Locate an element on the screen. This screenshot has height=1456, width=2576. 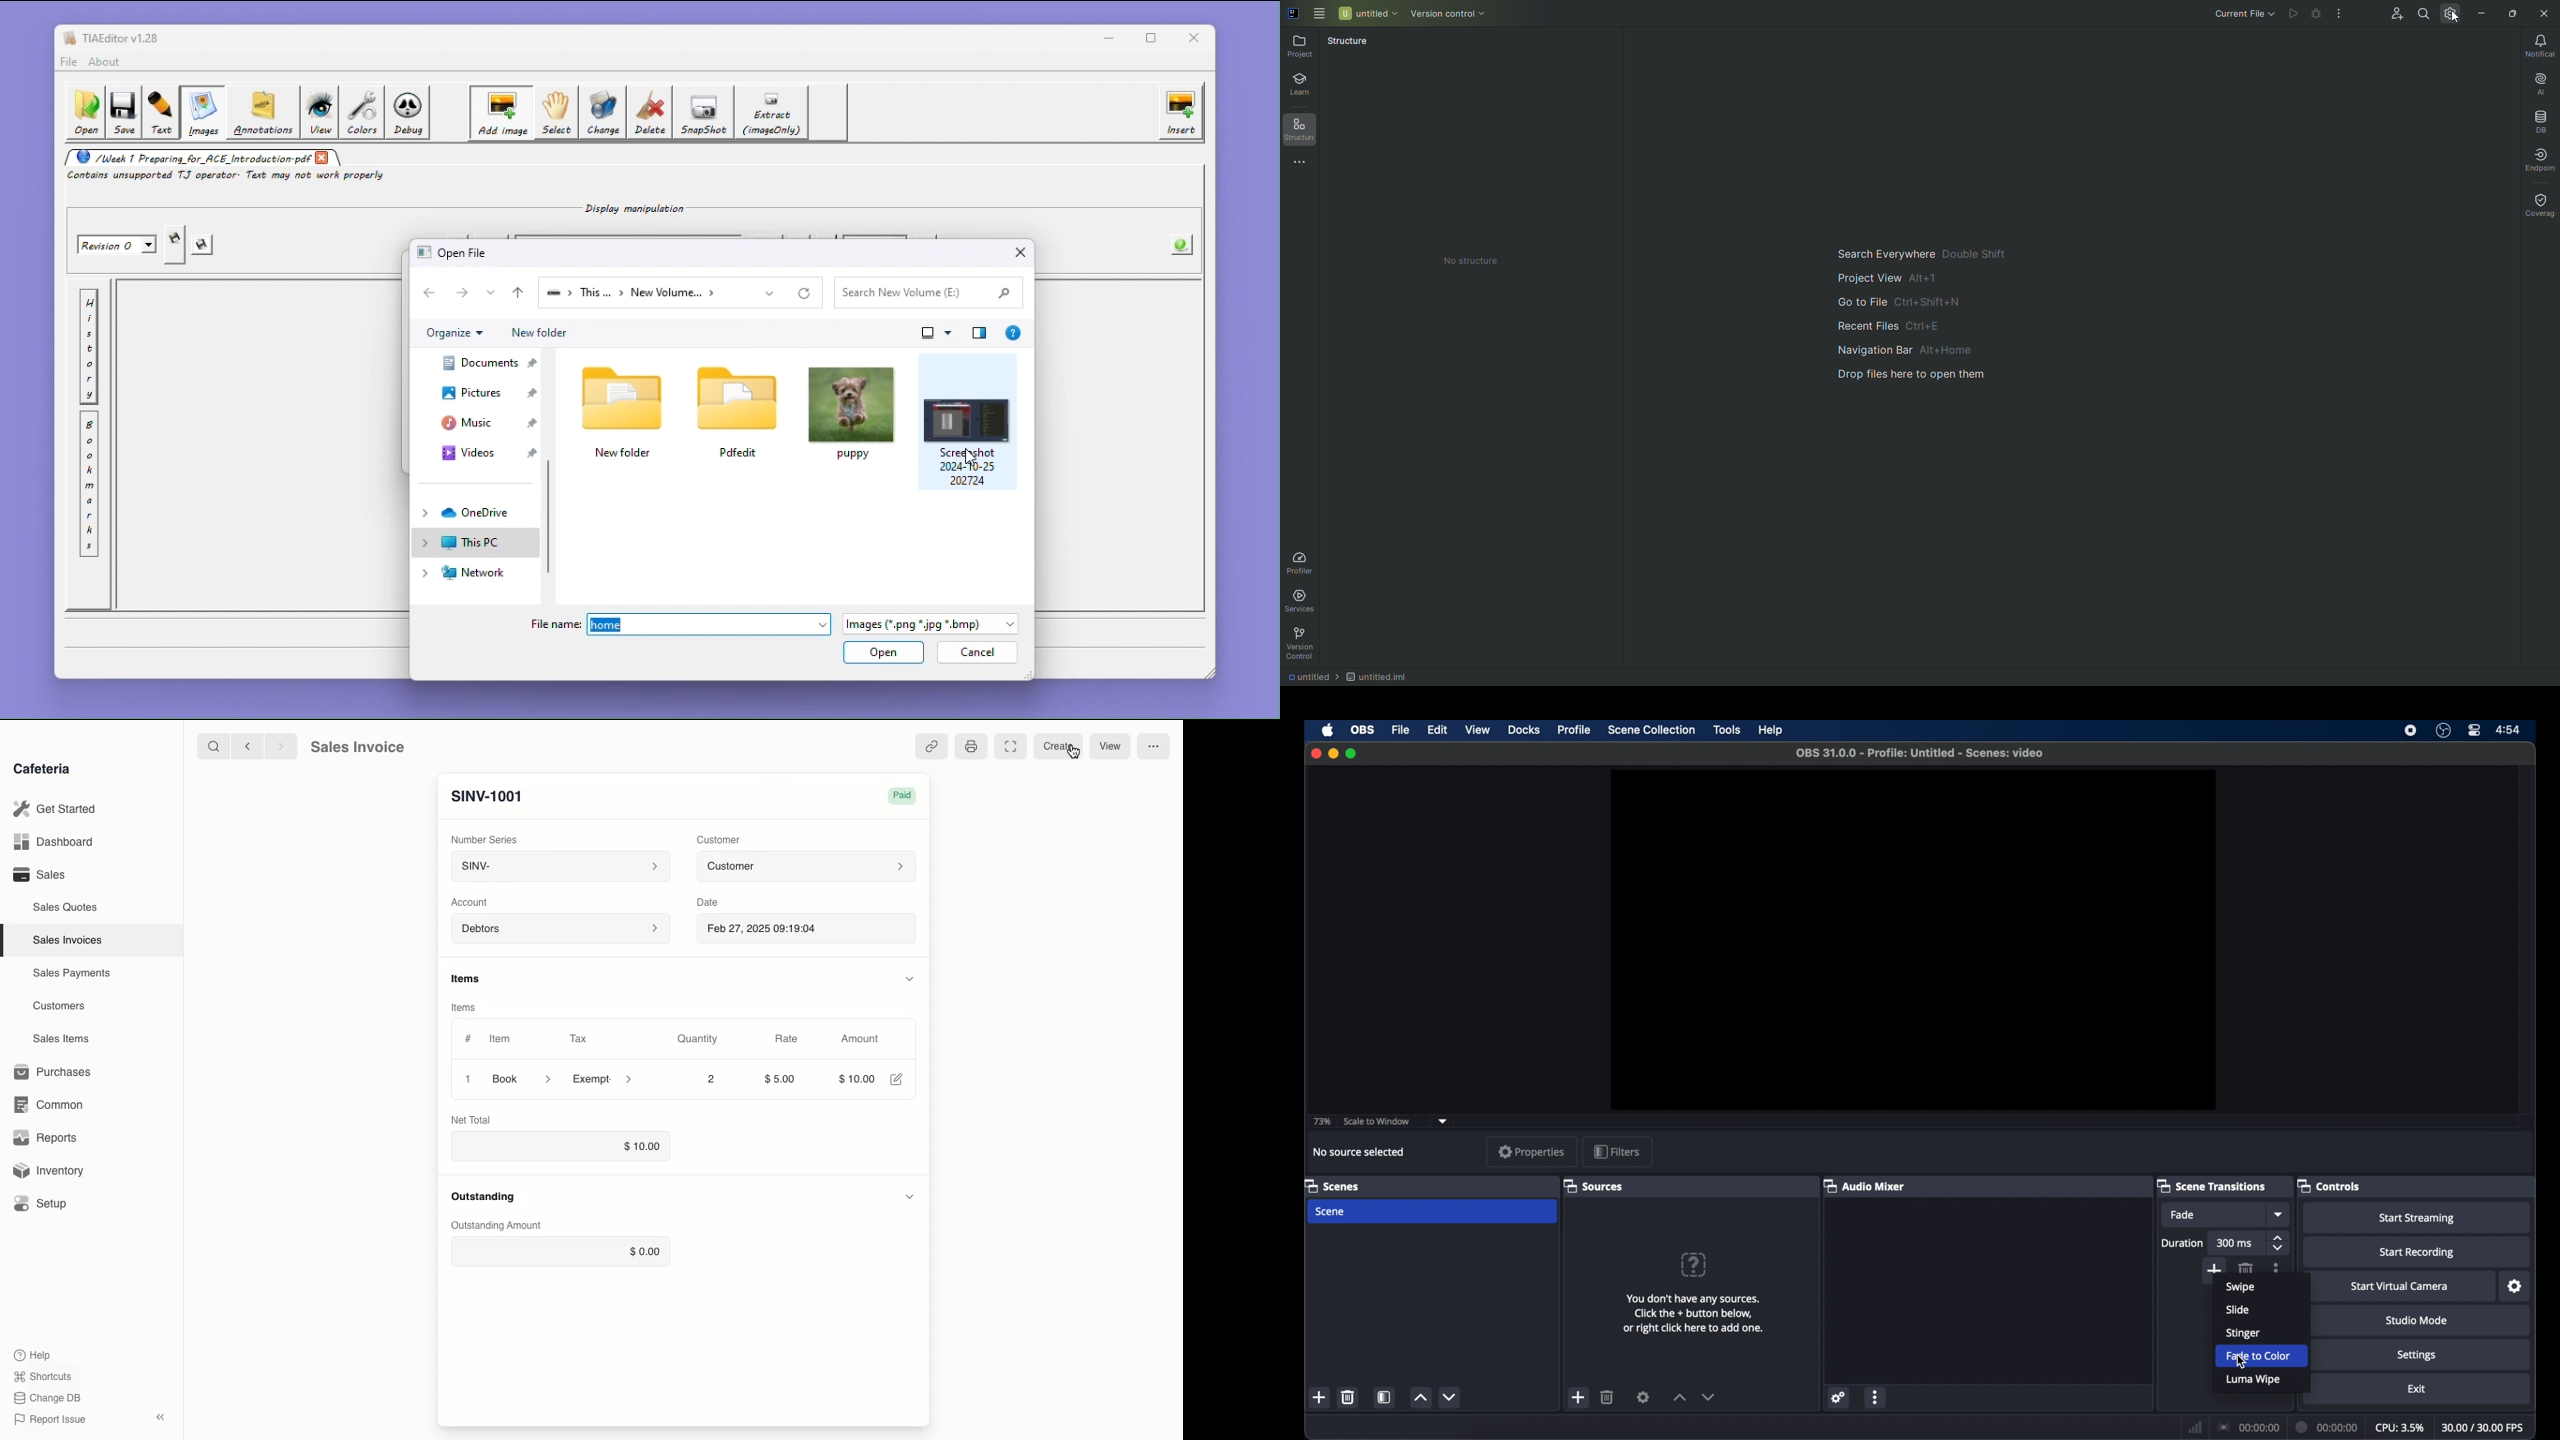
sources is located at coordinates (1593, 1185).